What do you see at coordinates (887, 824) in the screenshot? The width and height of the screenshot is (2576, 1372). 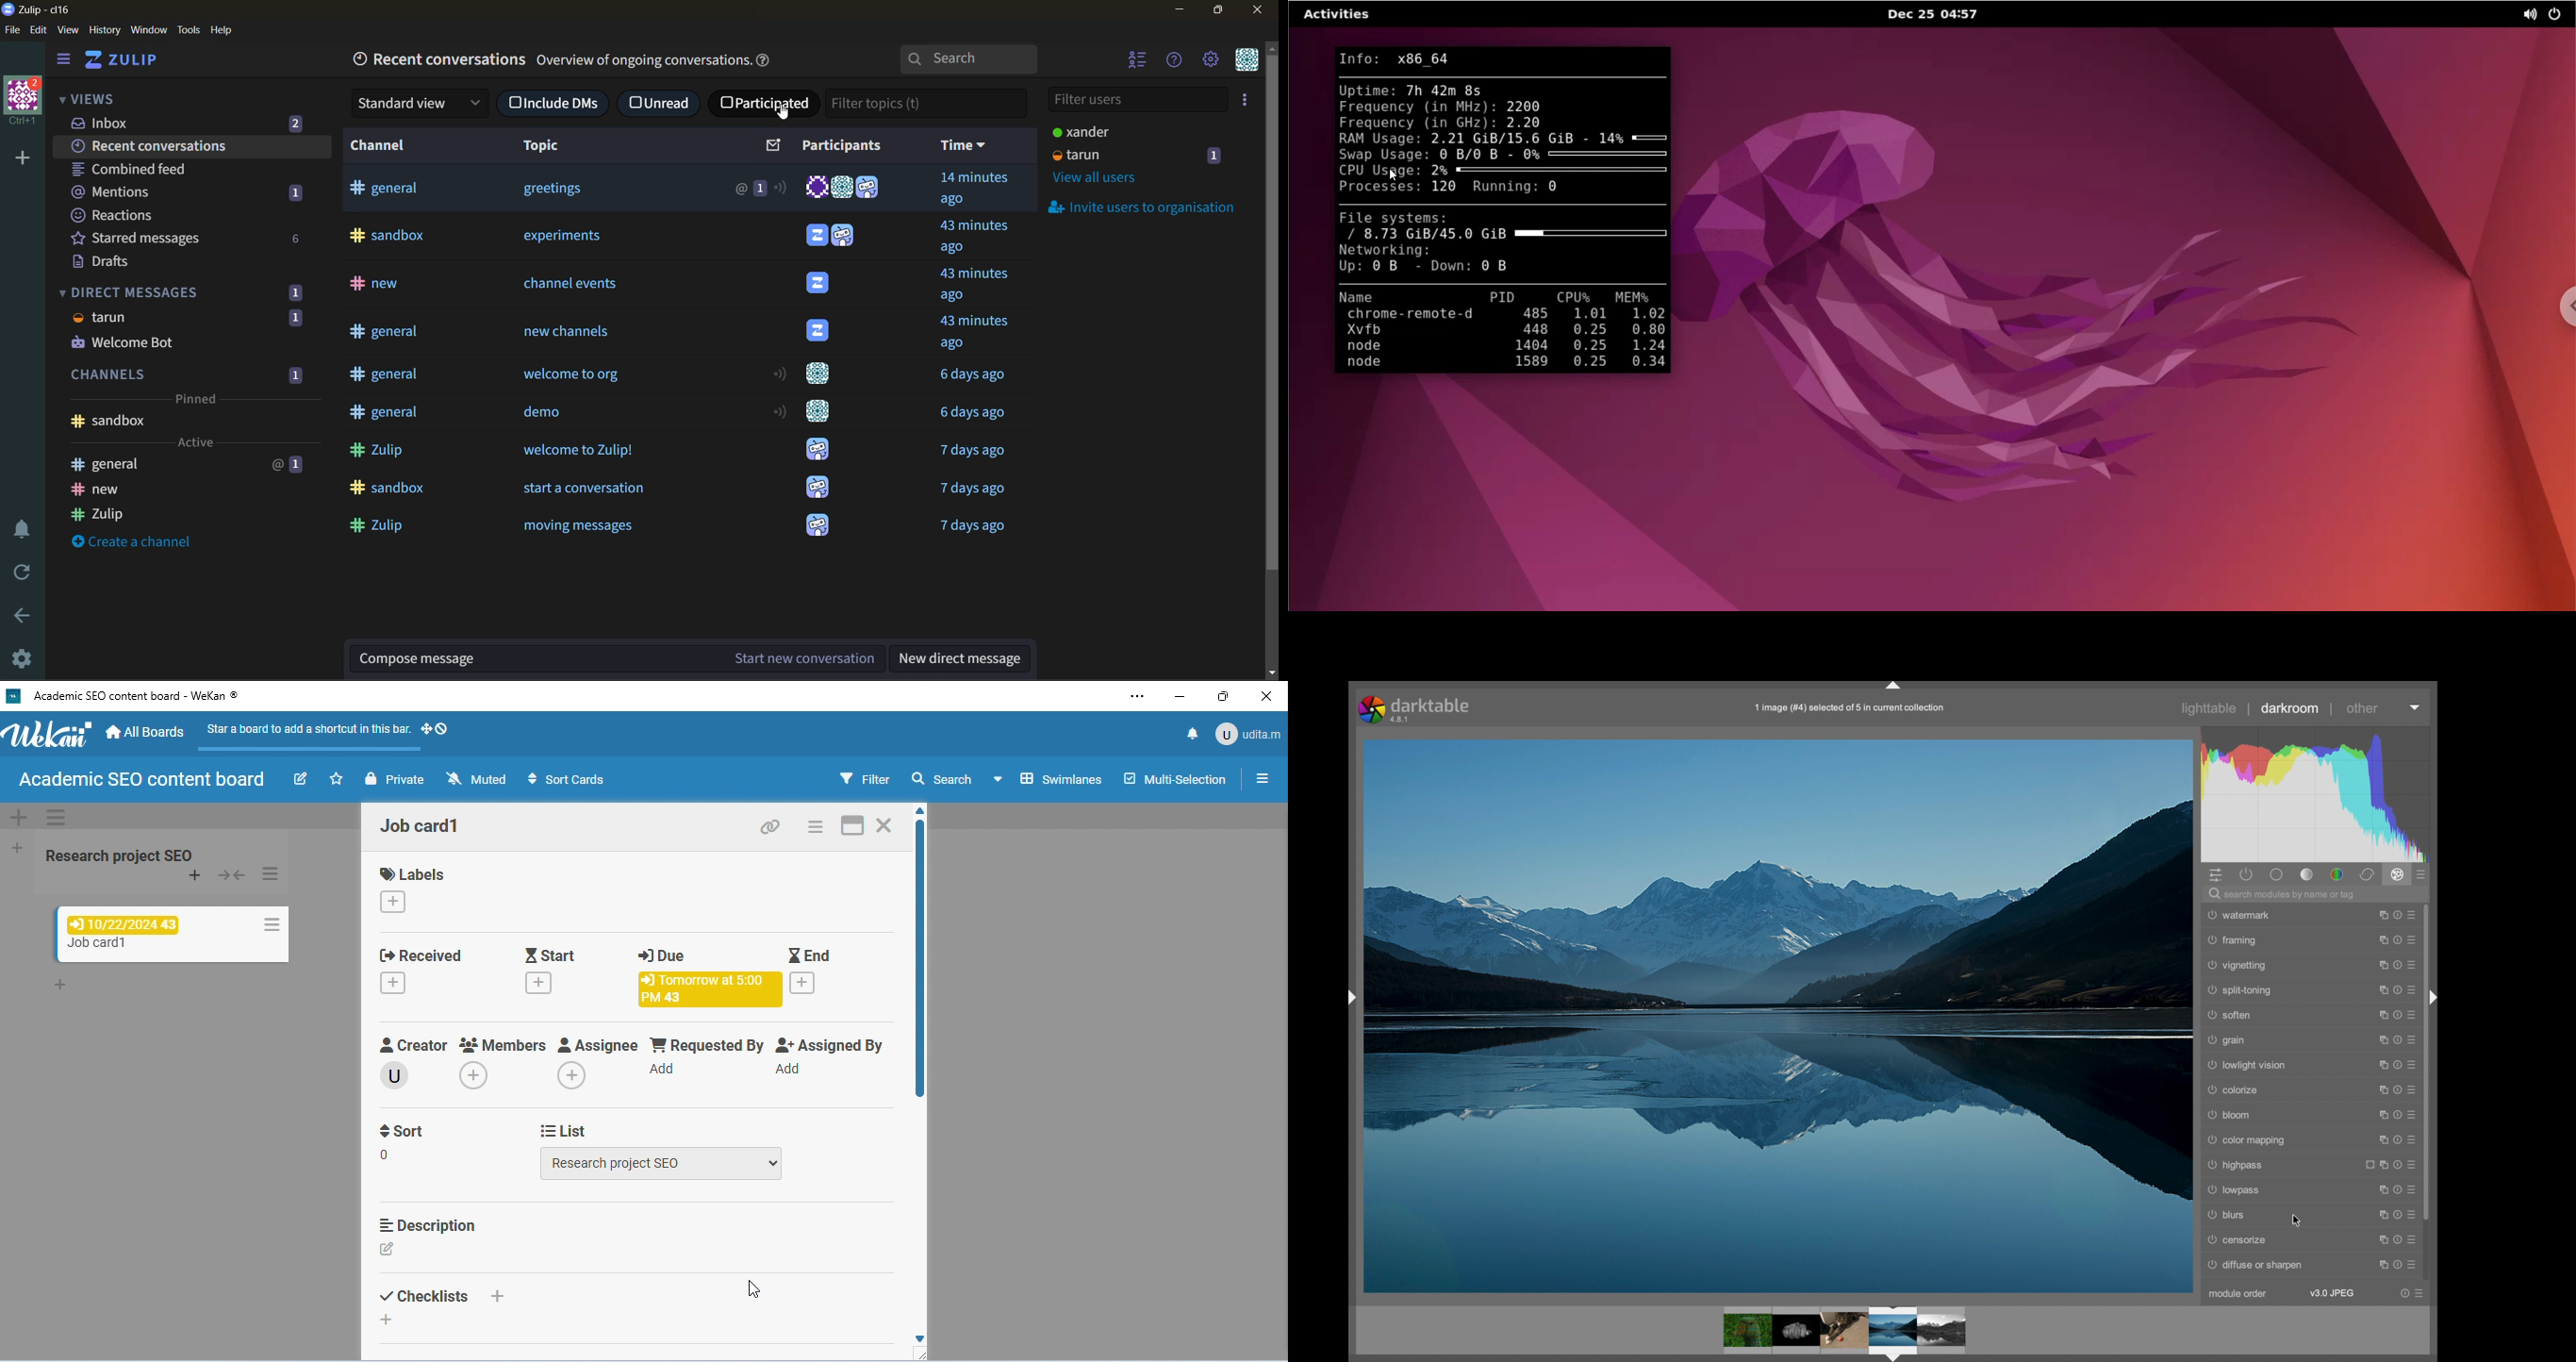 I see `close card` at bounding box center [887, 824].